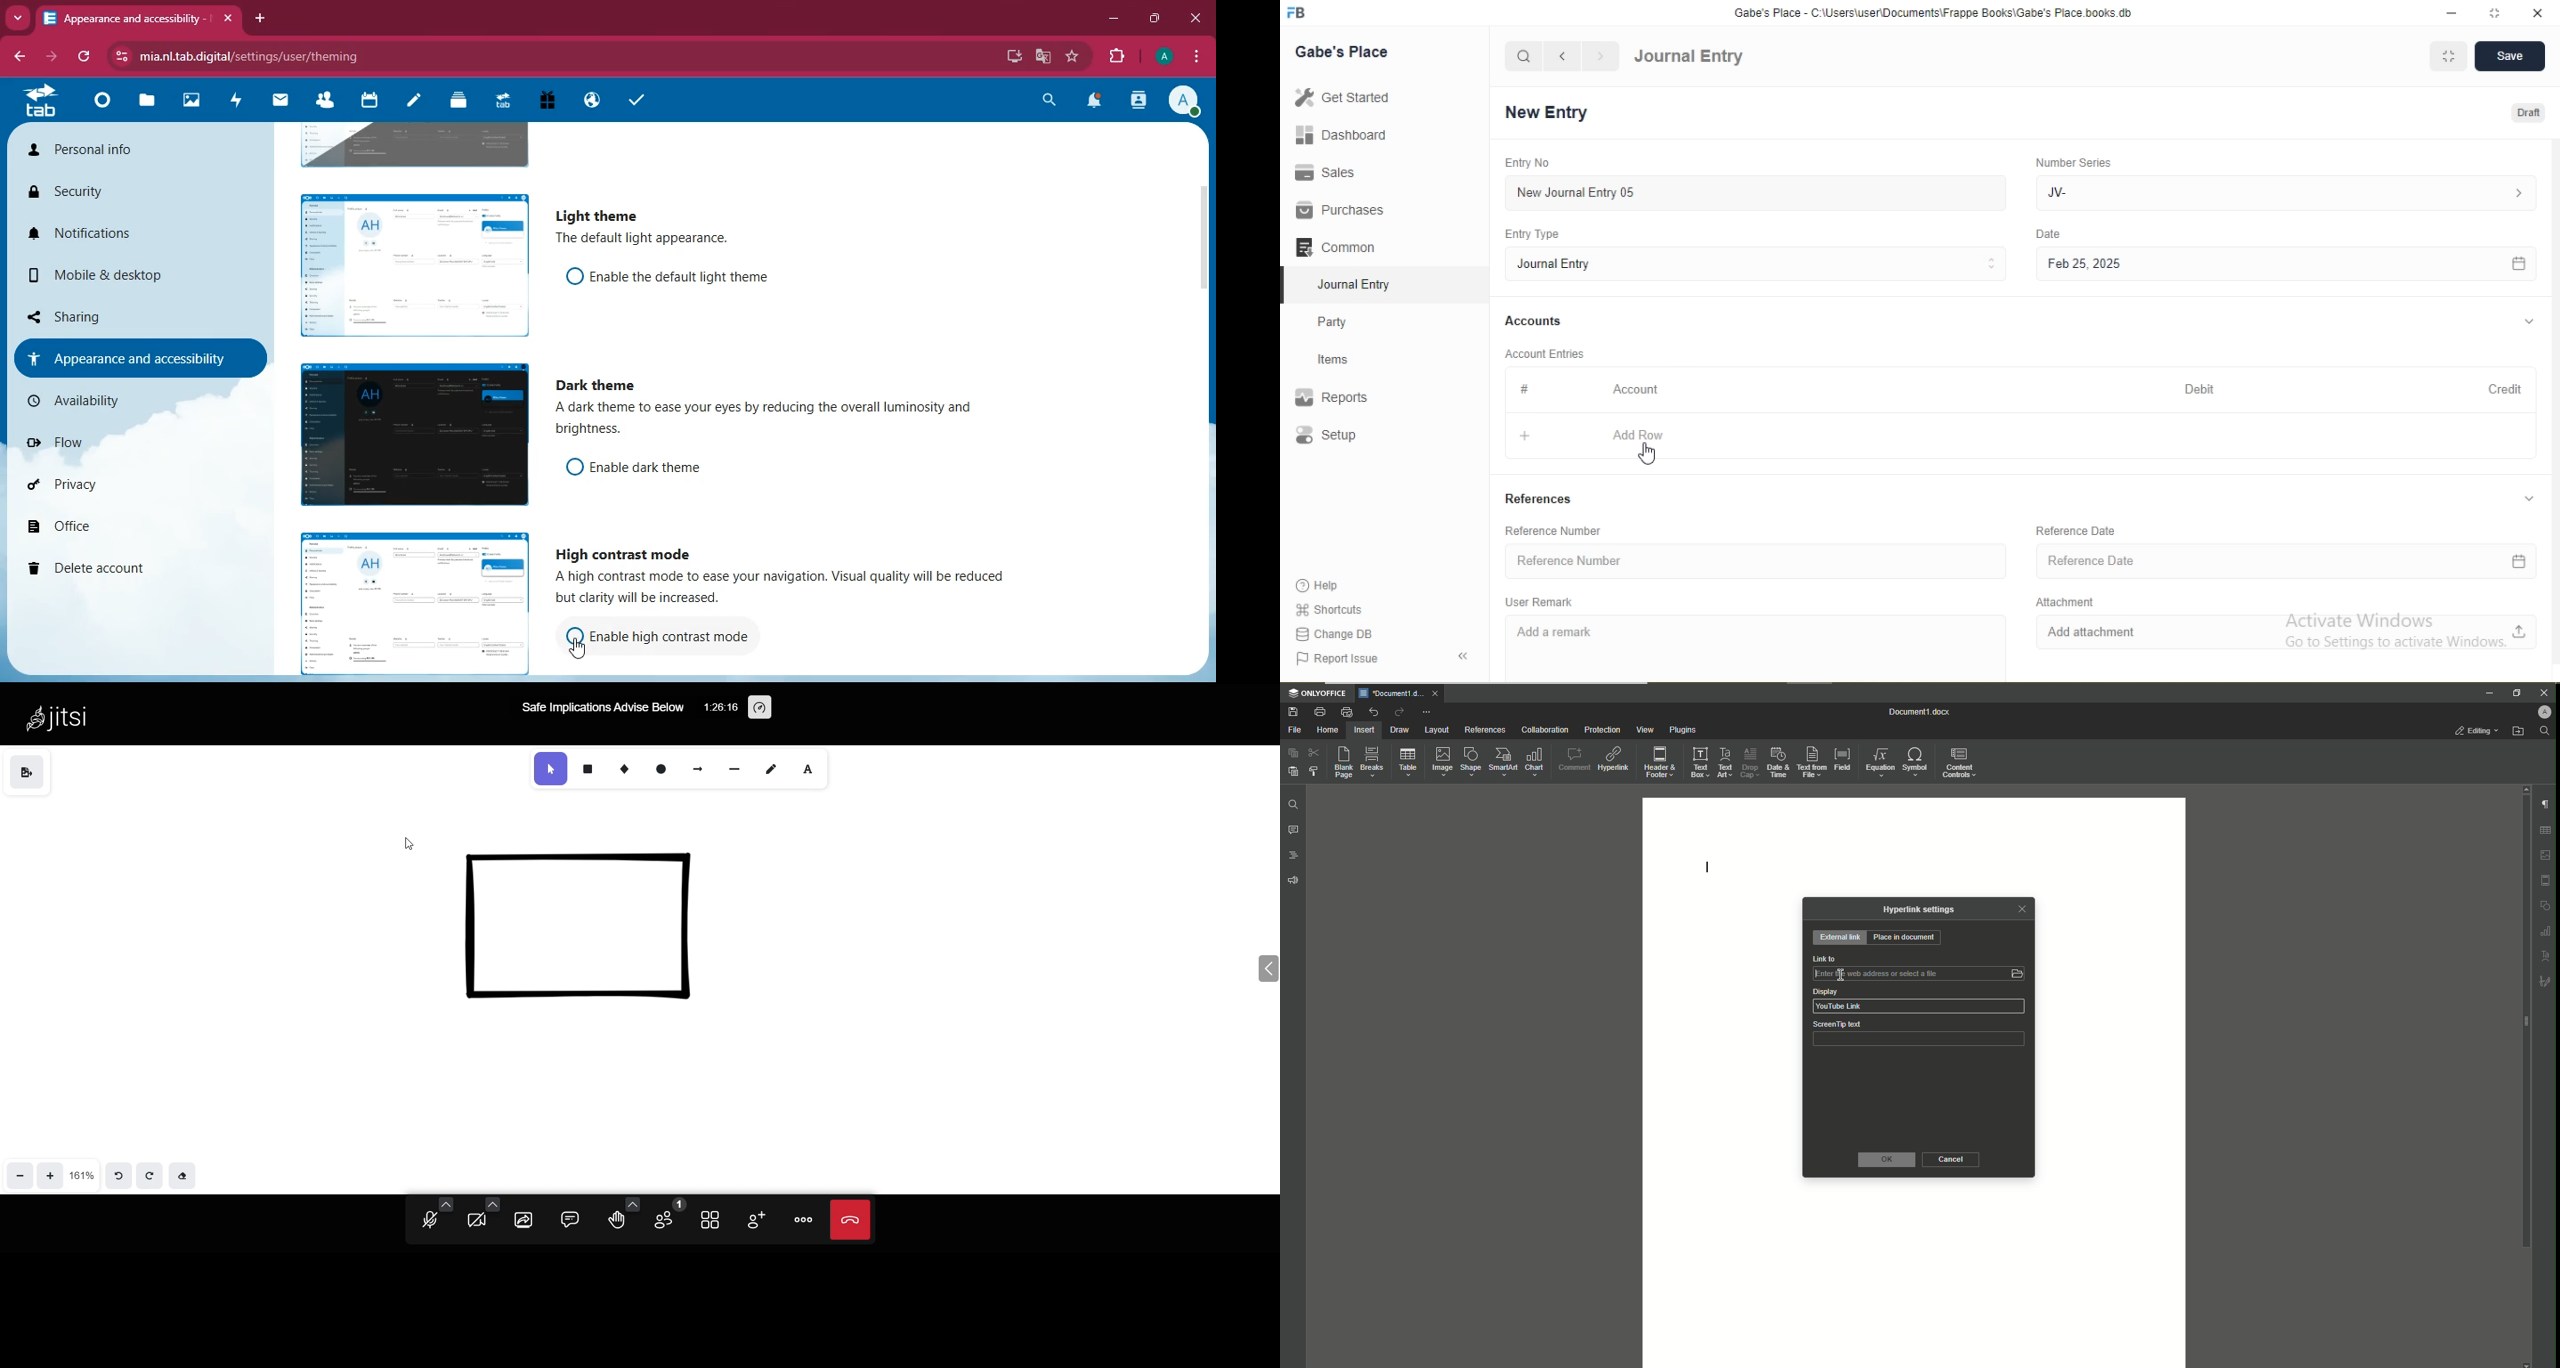 Image resolution: width=2576 pixels, height=1372 pixels. Describe the element at coordinates (2530, 114) in the screenshot. I see `Draft` at that location.